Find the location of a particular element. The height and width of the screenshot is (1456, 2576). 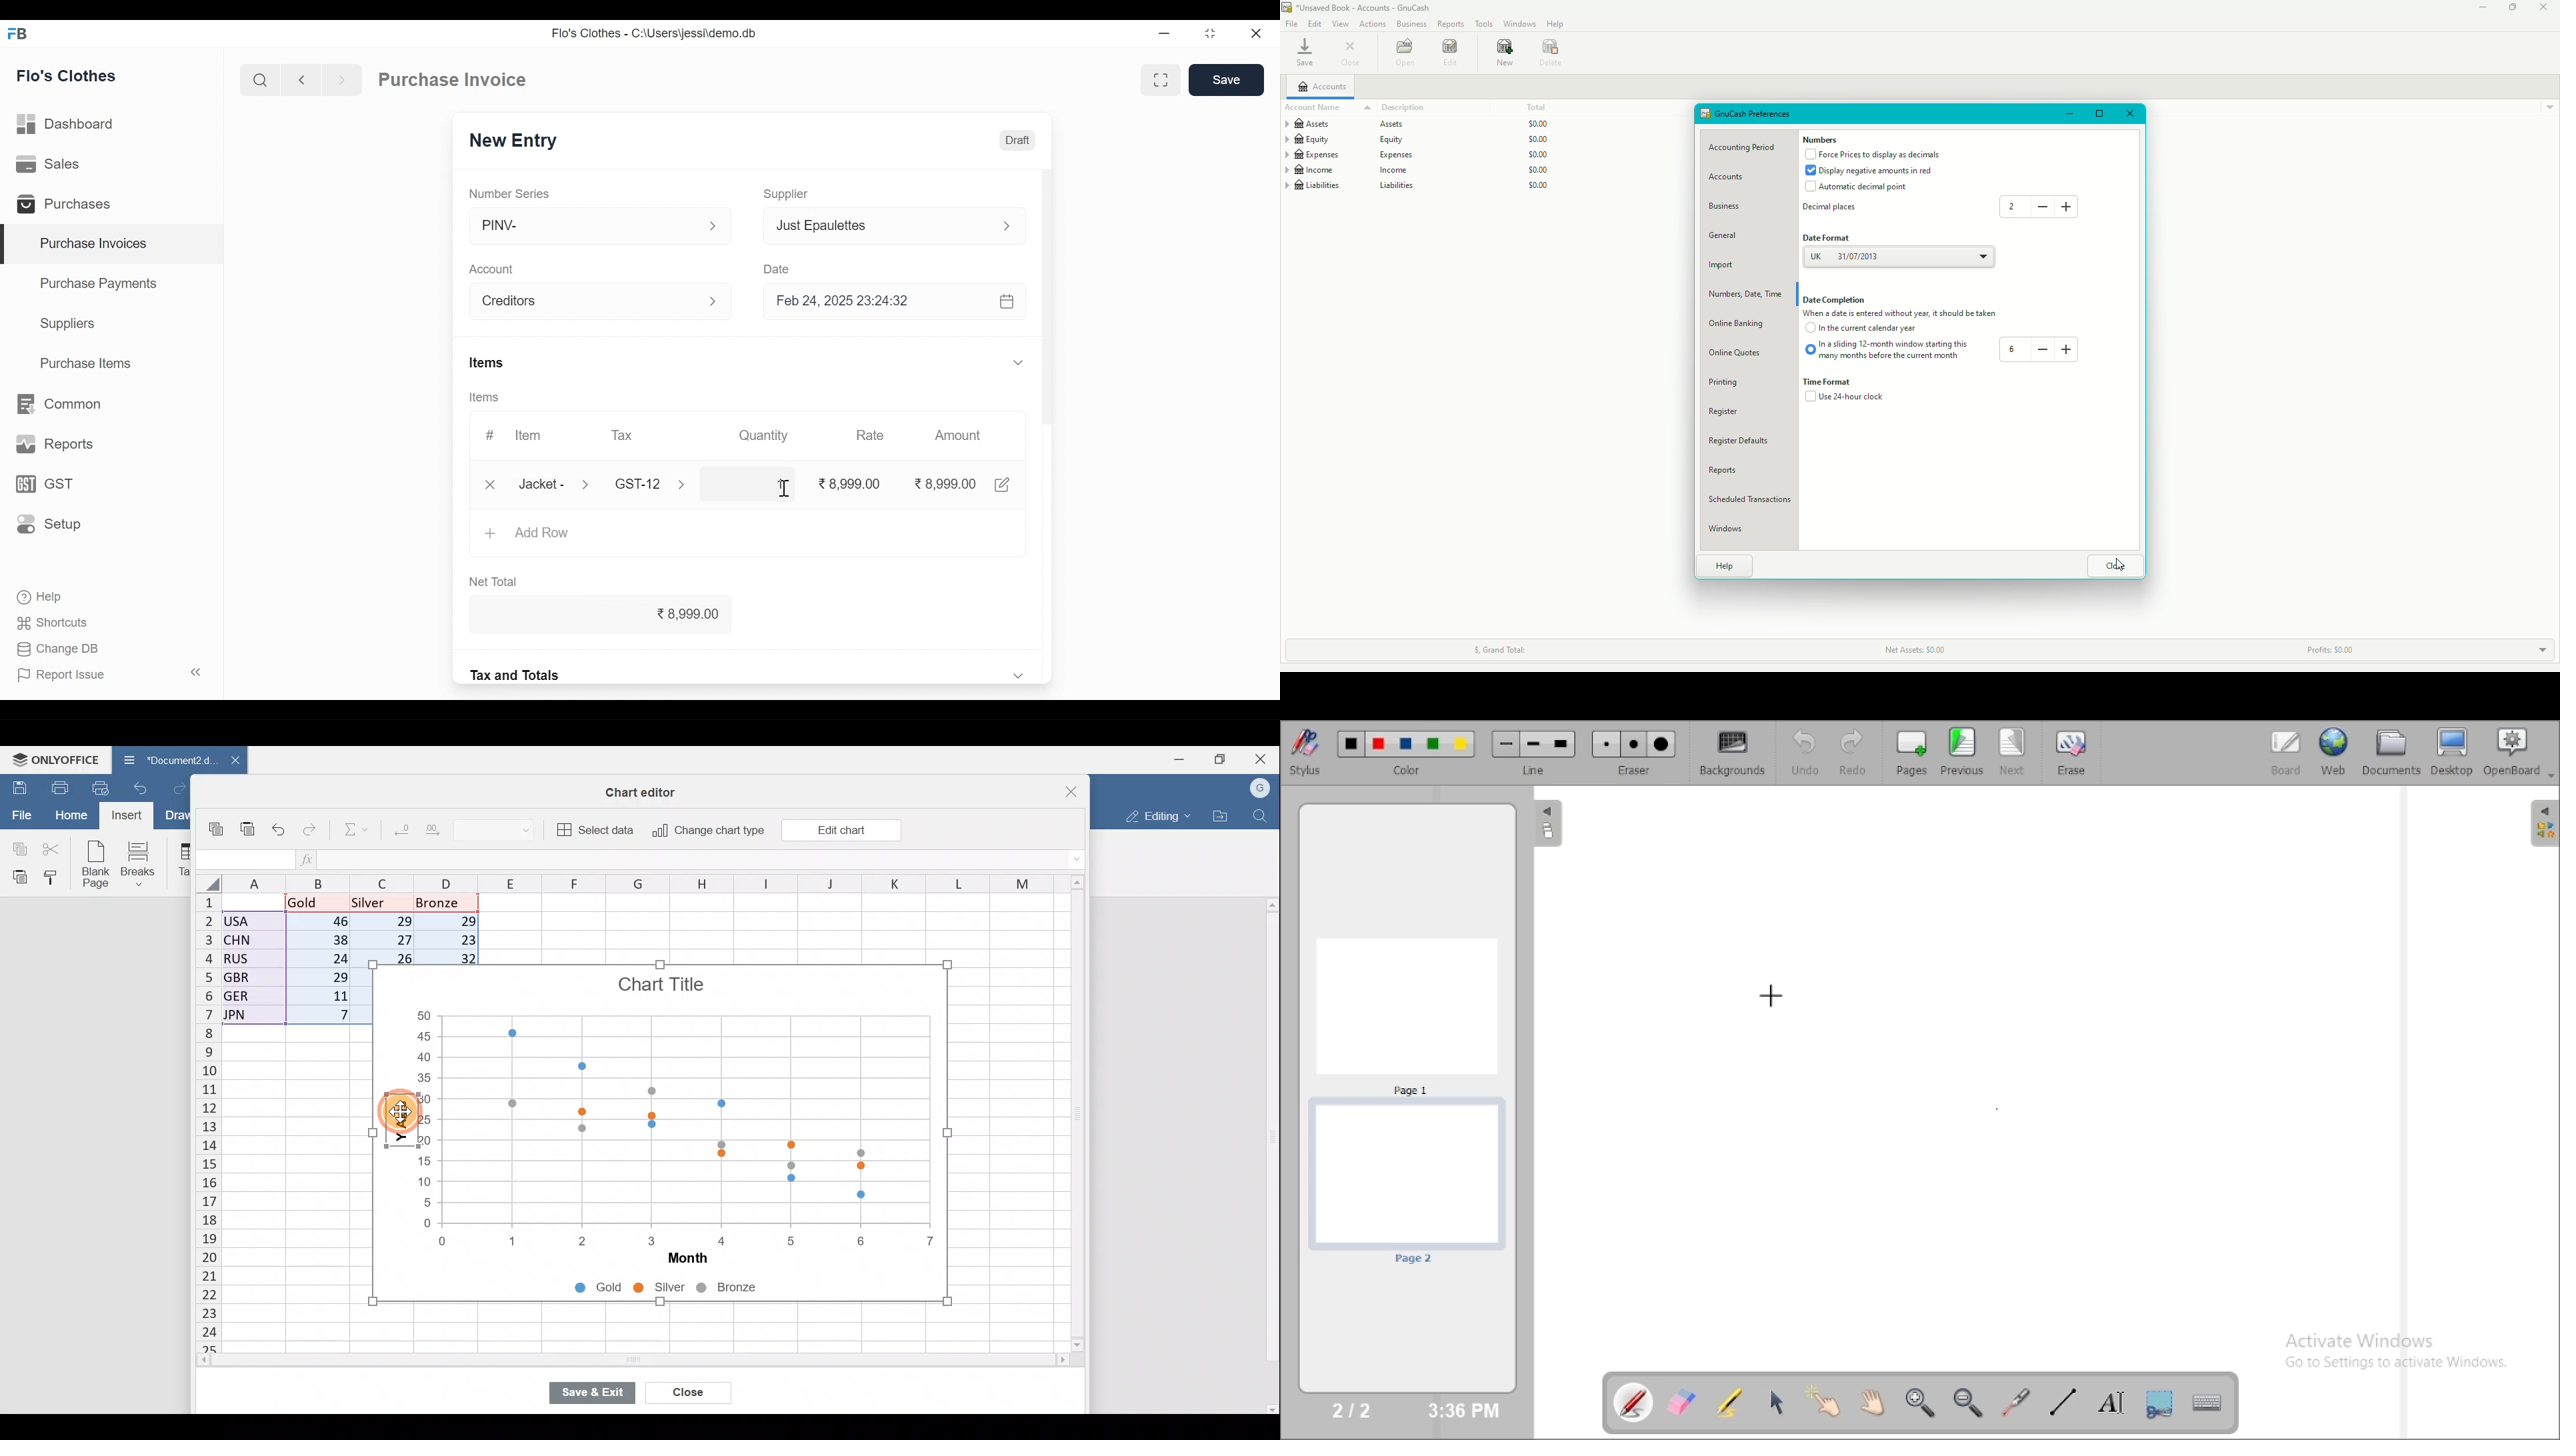

Color 3 is located at coordinates (1406, 745).